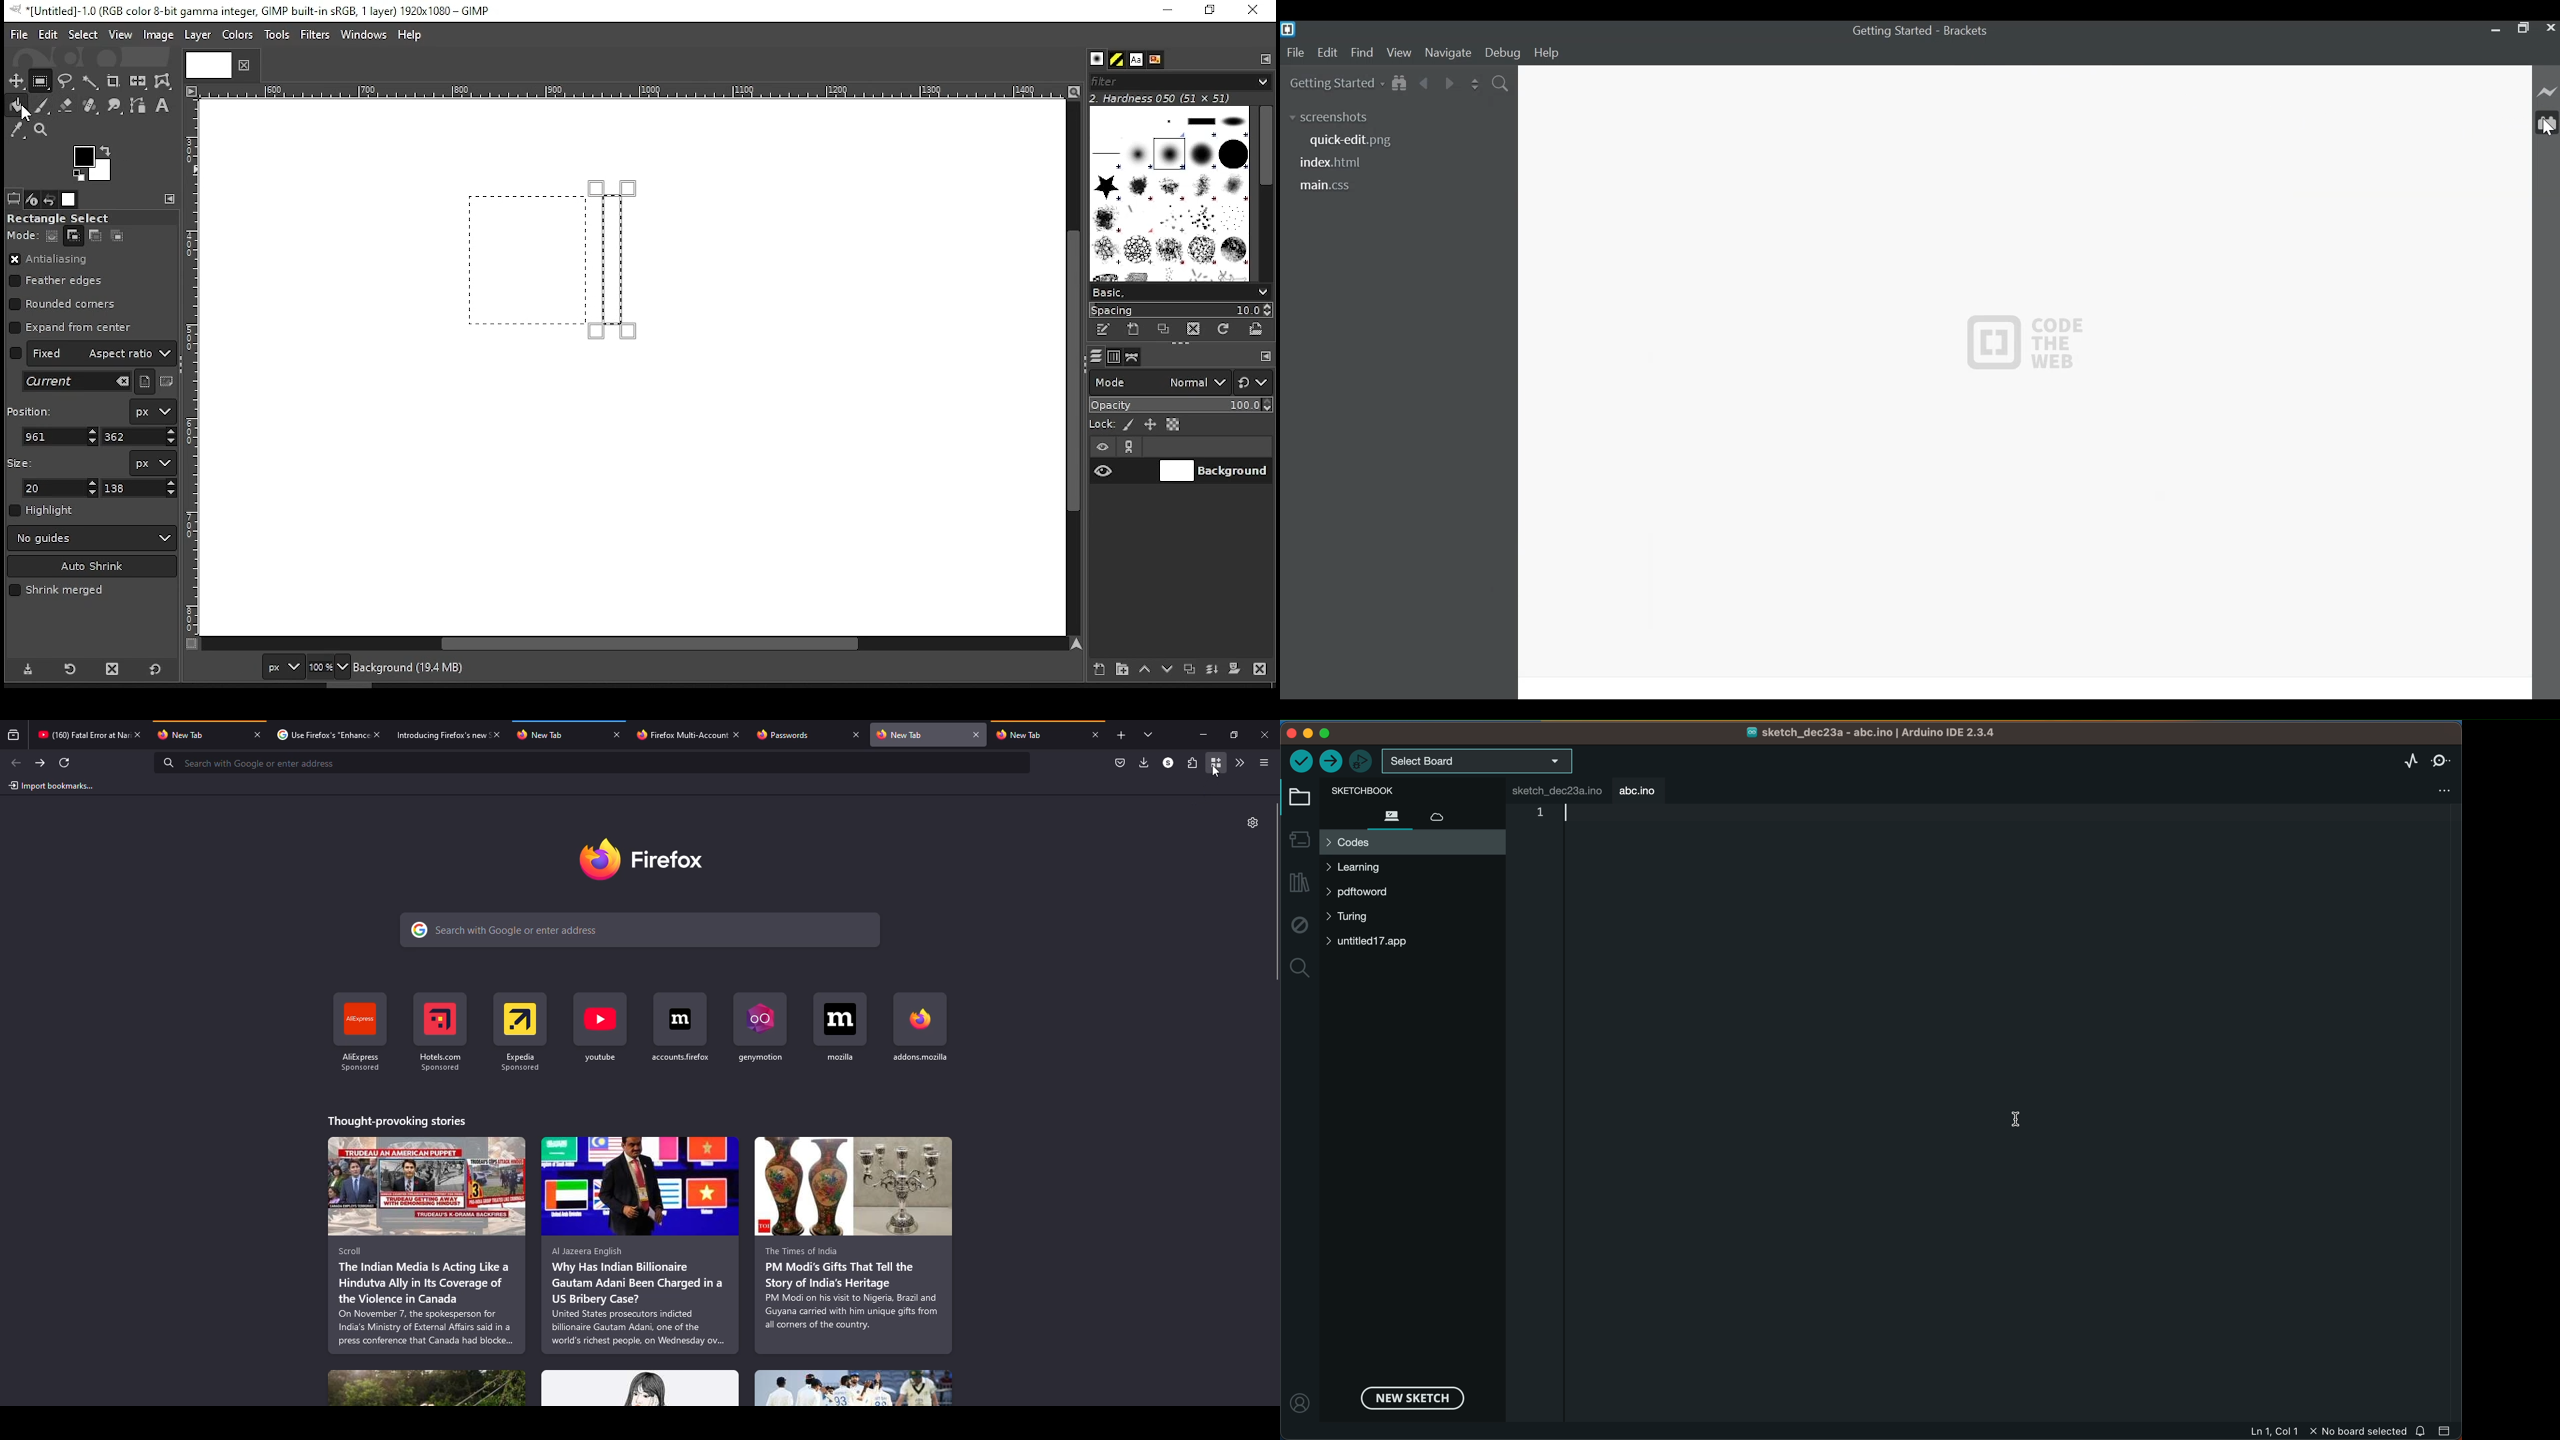  What do you see at coordinates (146, 381) in the screenshot?
I see `portrait` at bounding box center [146, 381].